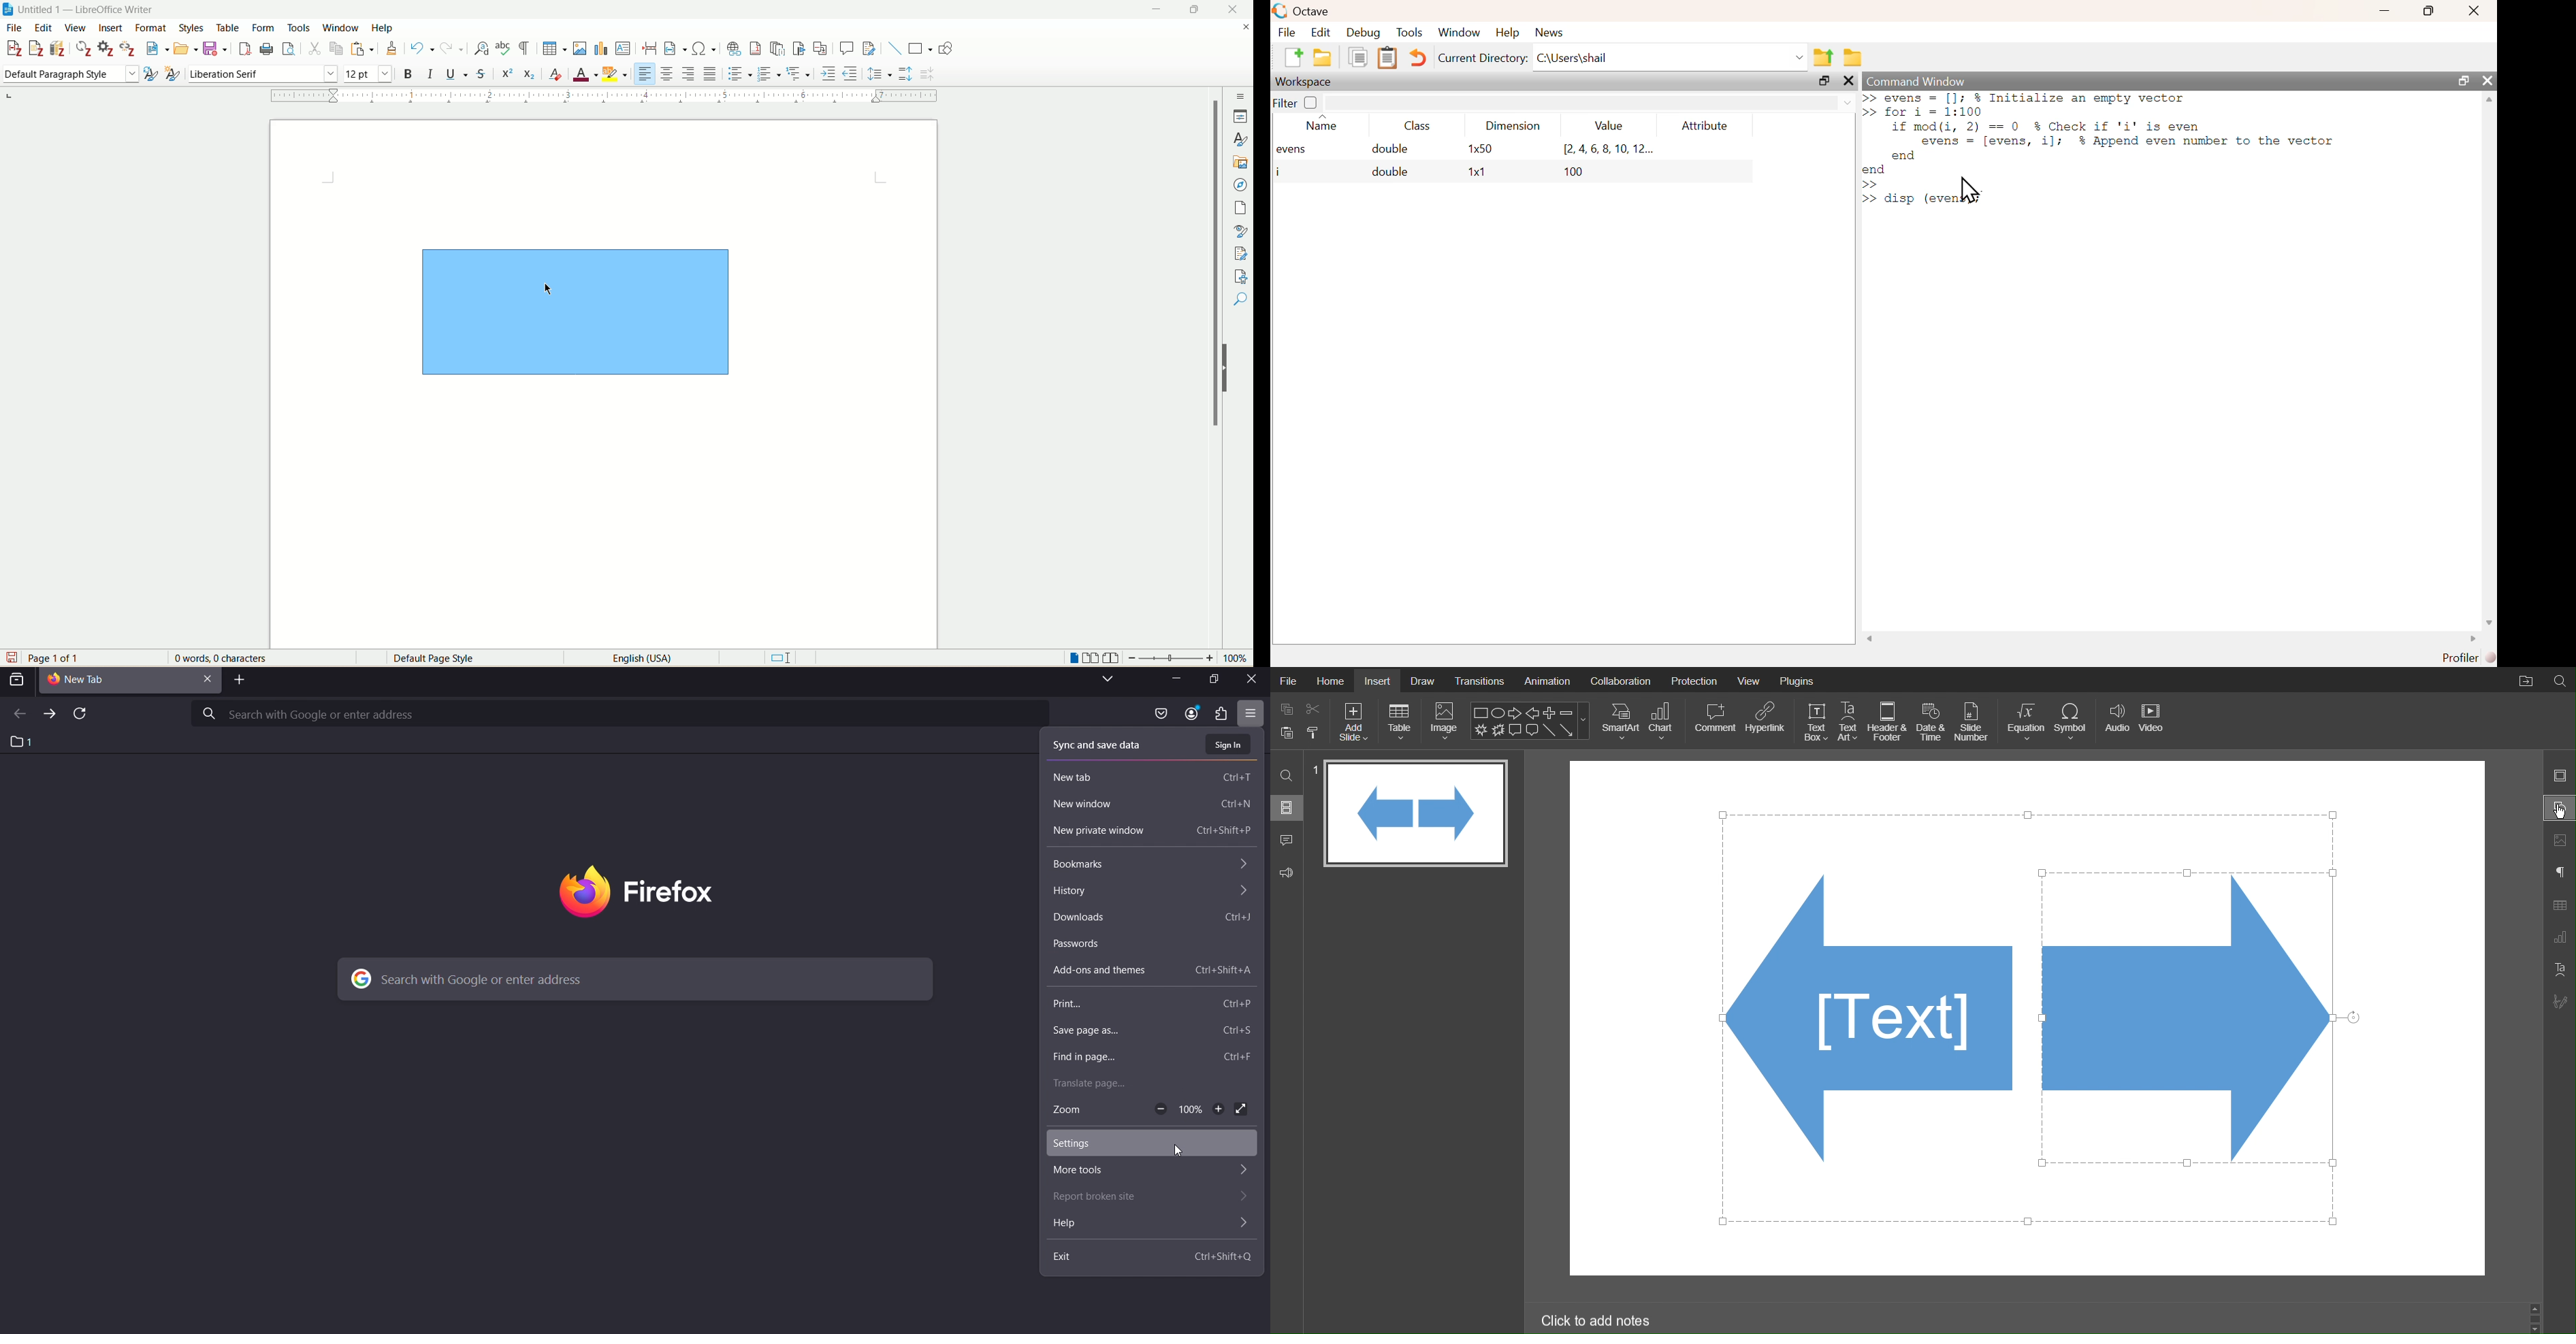 The image size is (2576, 1344). What do you see at coordinates (214, 50) in the screenshot?
I see `save` at bounding box center [214, 50].